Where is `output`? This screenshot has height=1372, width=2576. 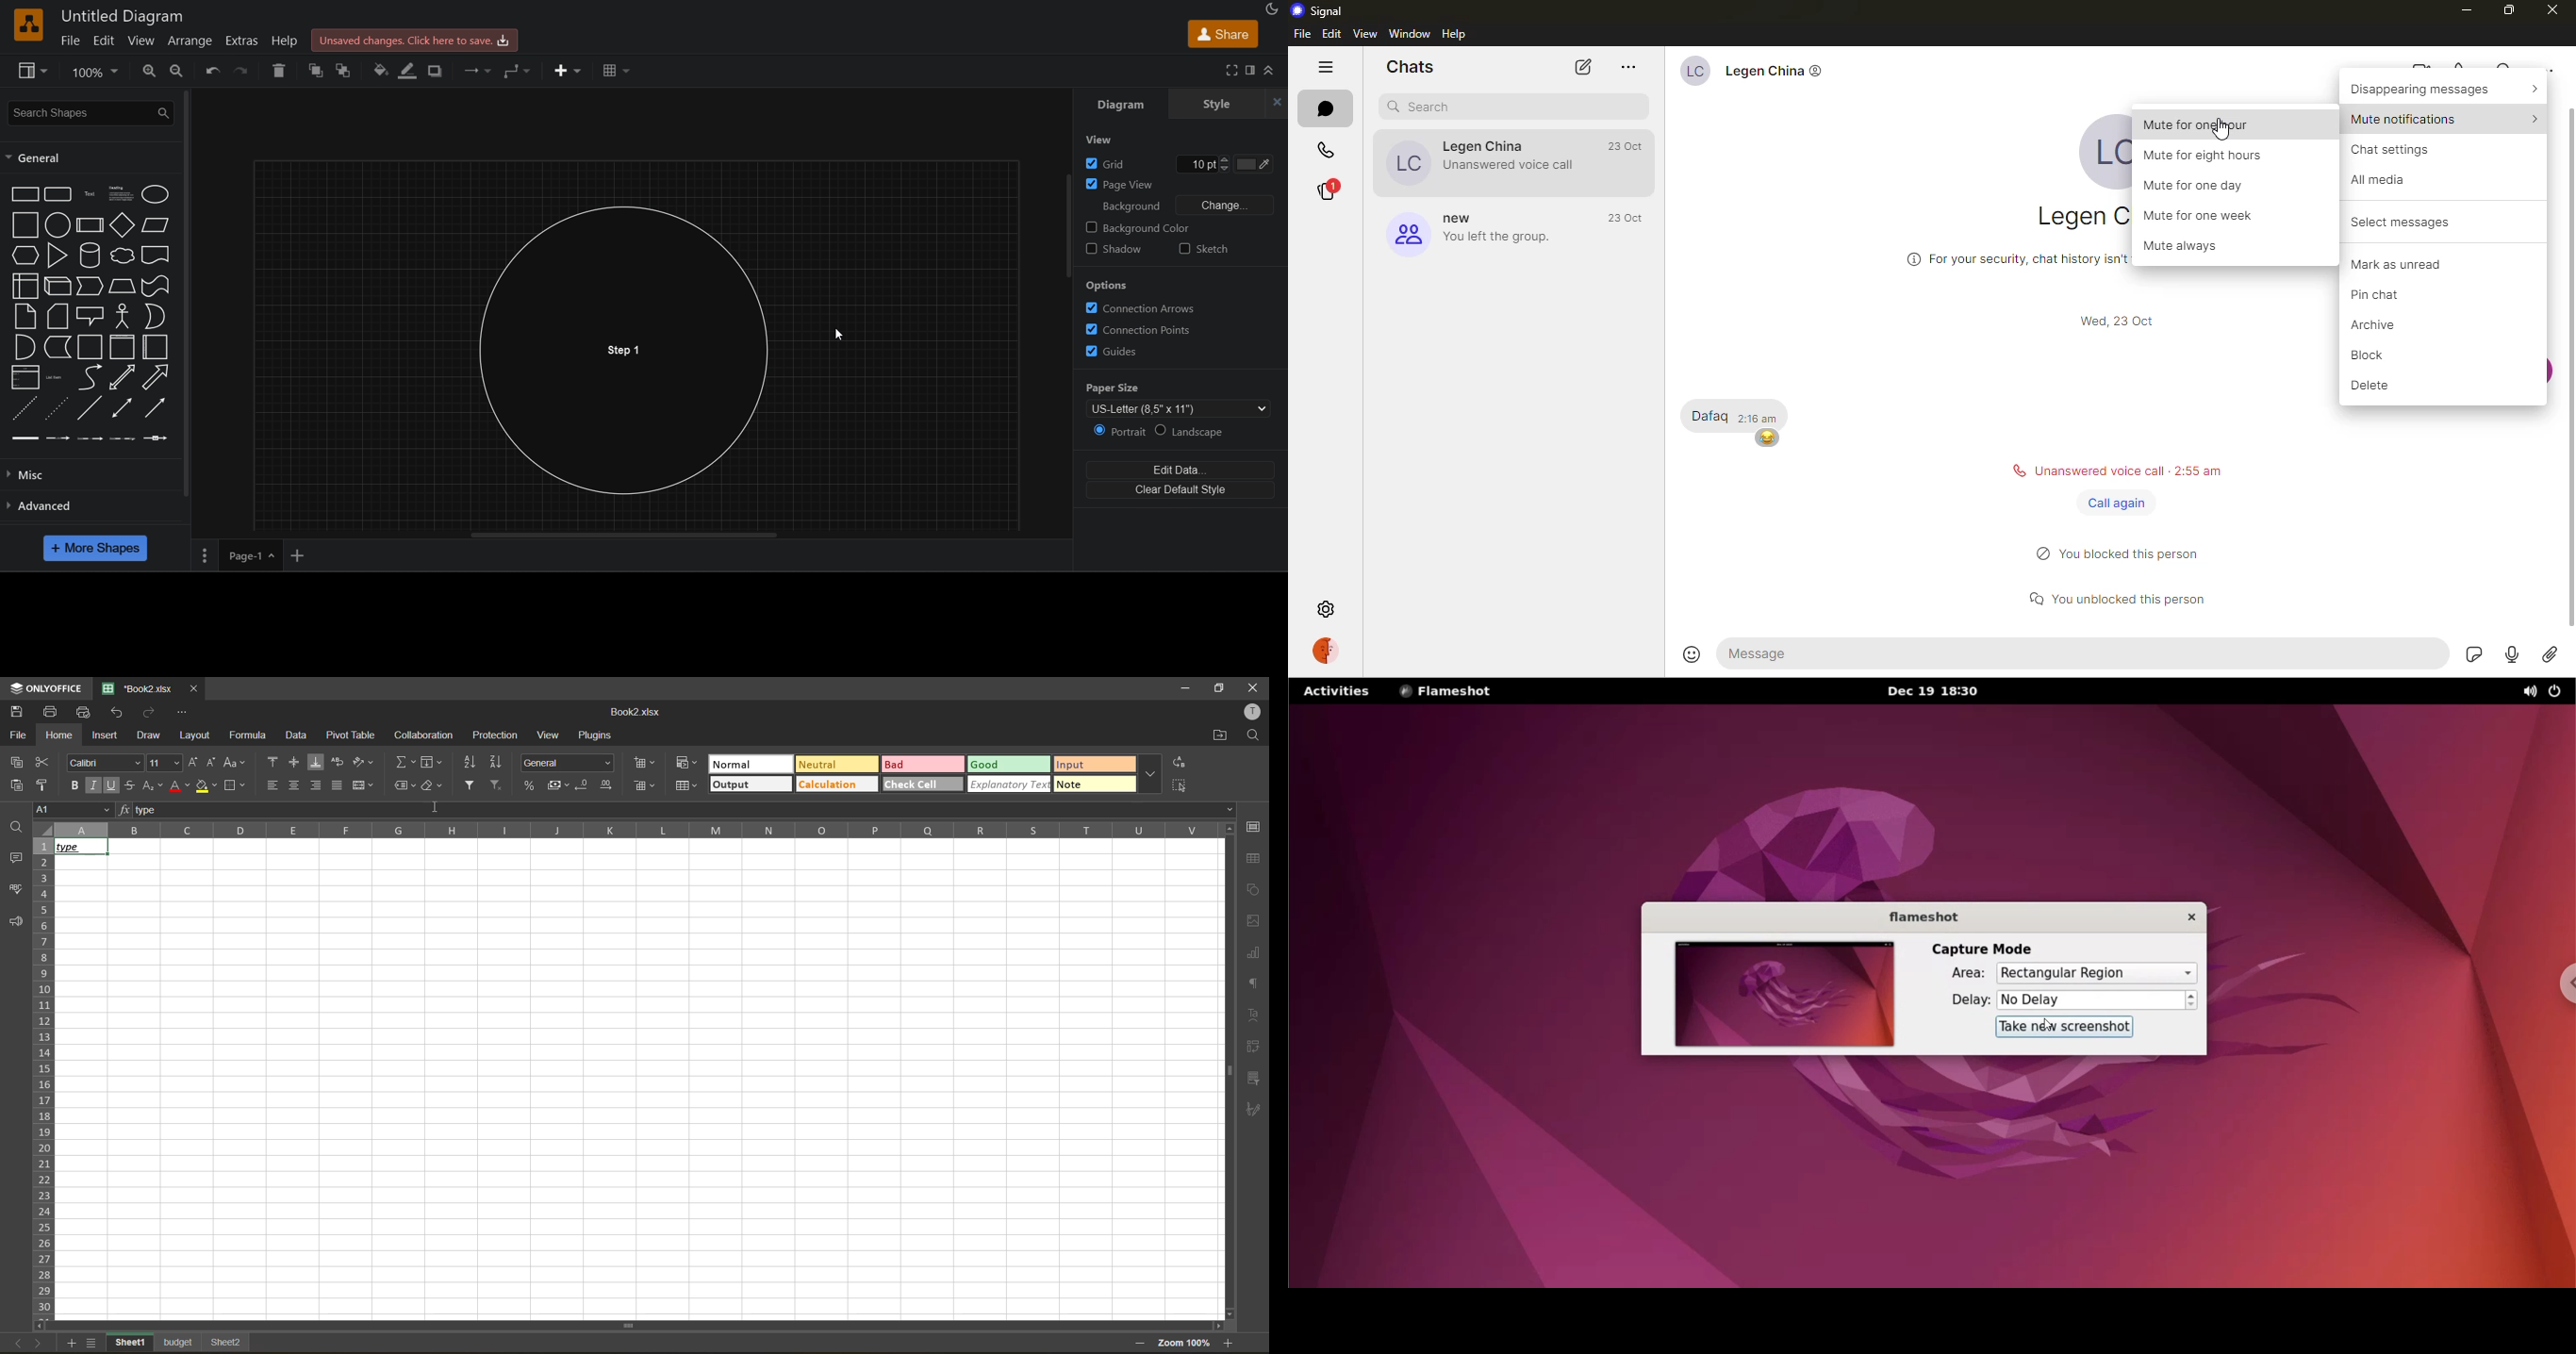 output is located at coordinates (750, 784).